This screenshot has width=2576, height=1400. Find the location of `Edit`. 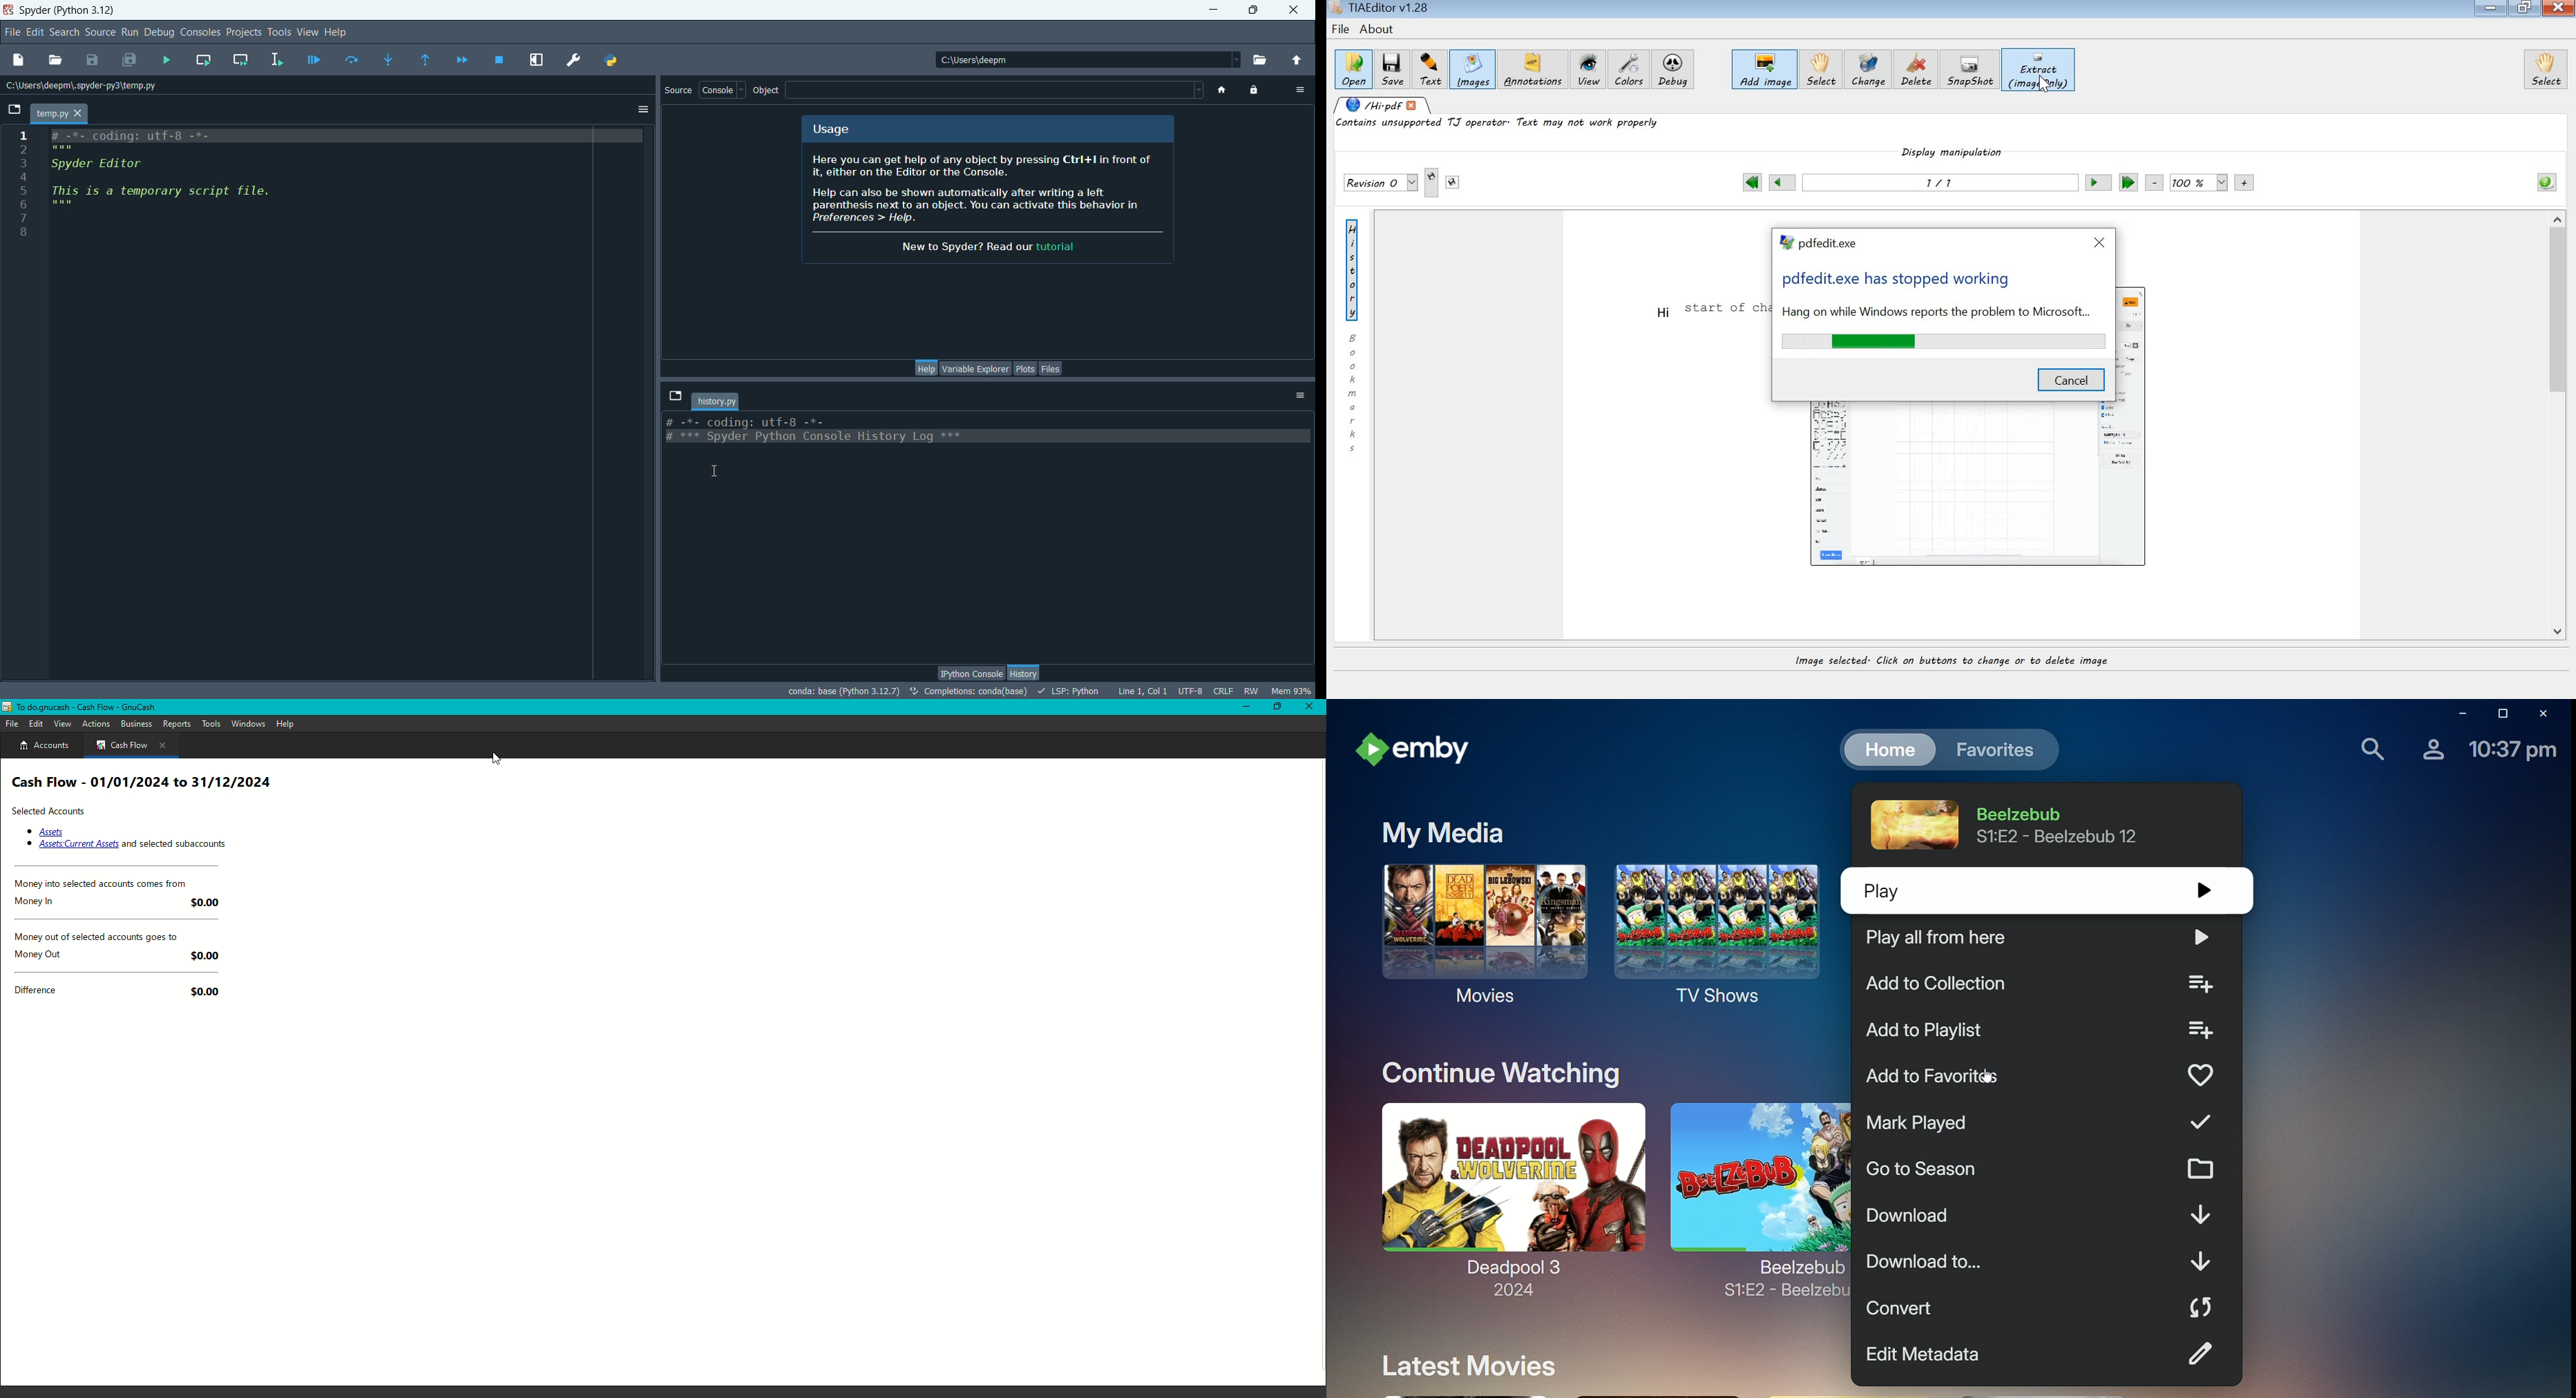

Edit is located at coordinates (36, 724).